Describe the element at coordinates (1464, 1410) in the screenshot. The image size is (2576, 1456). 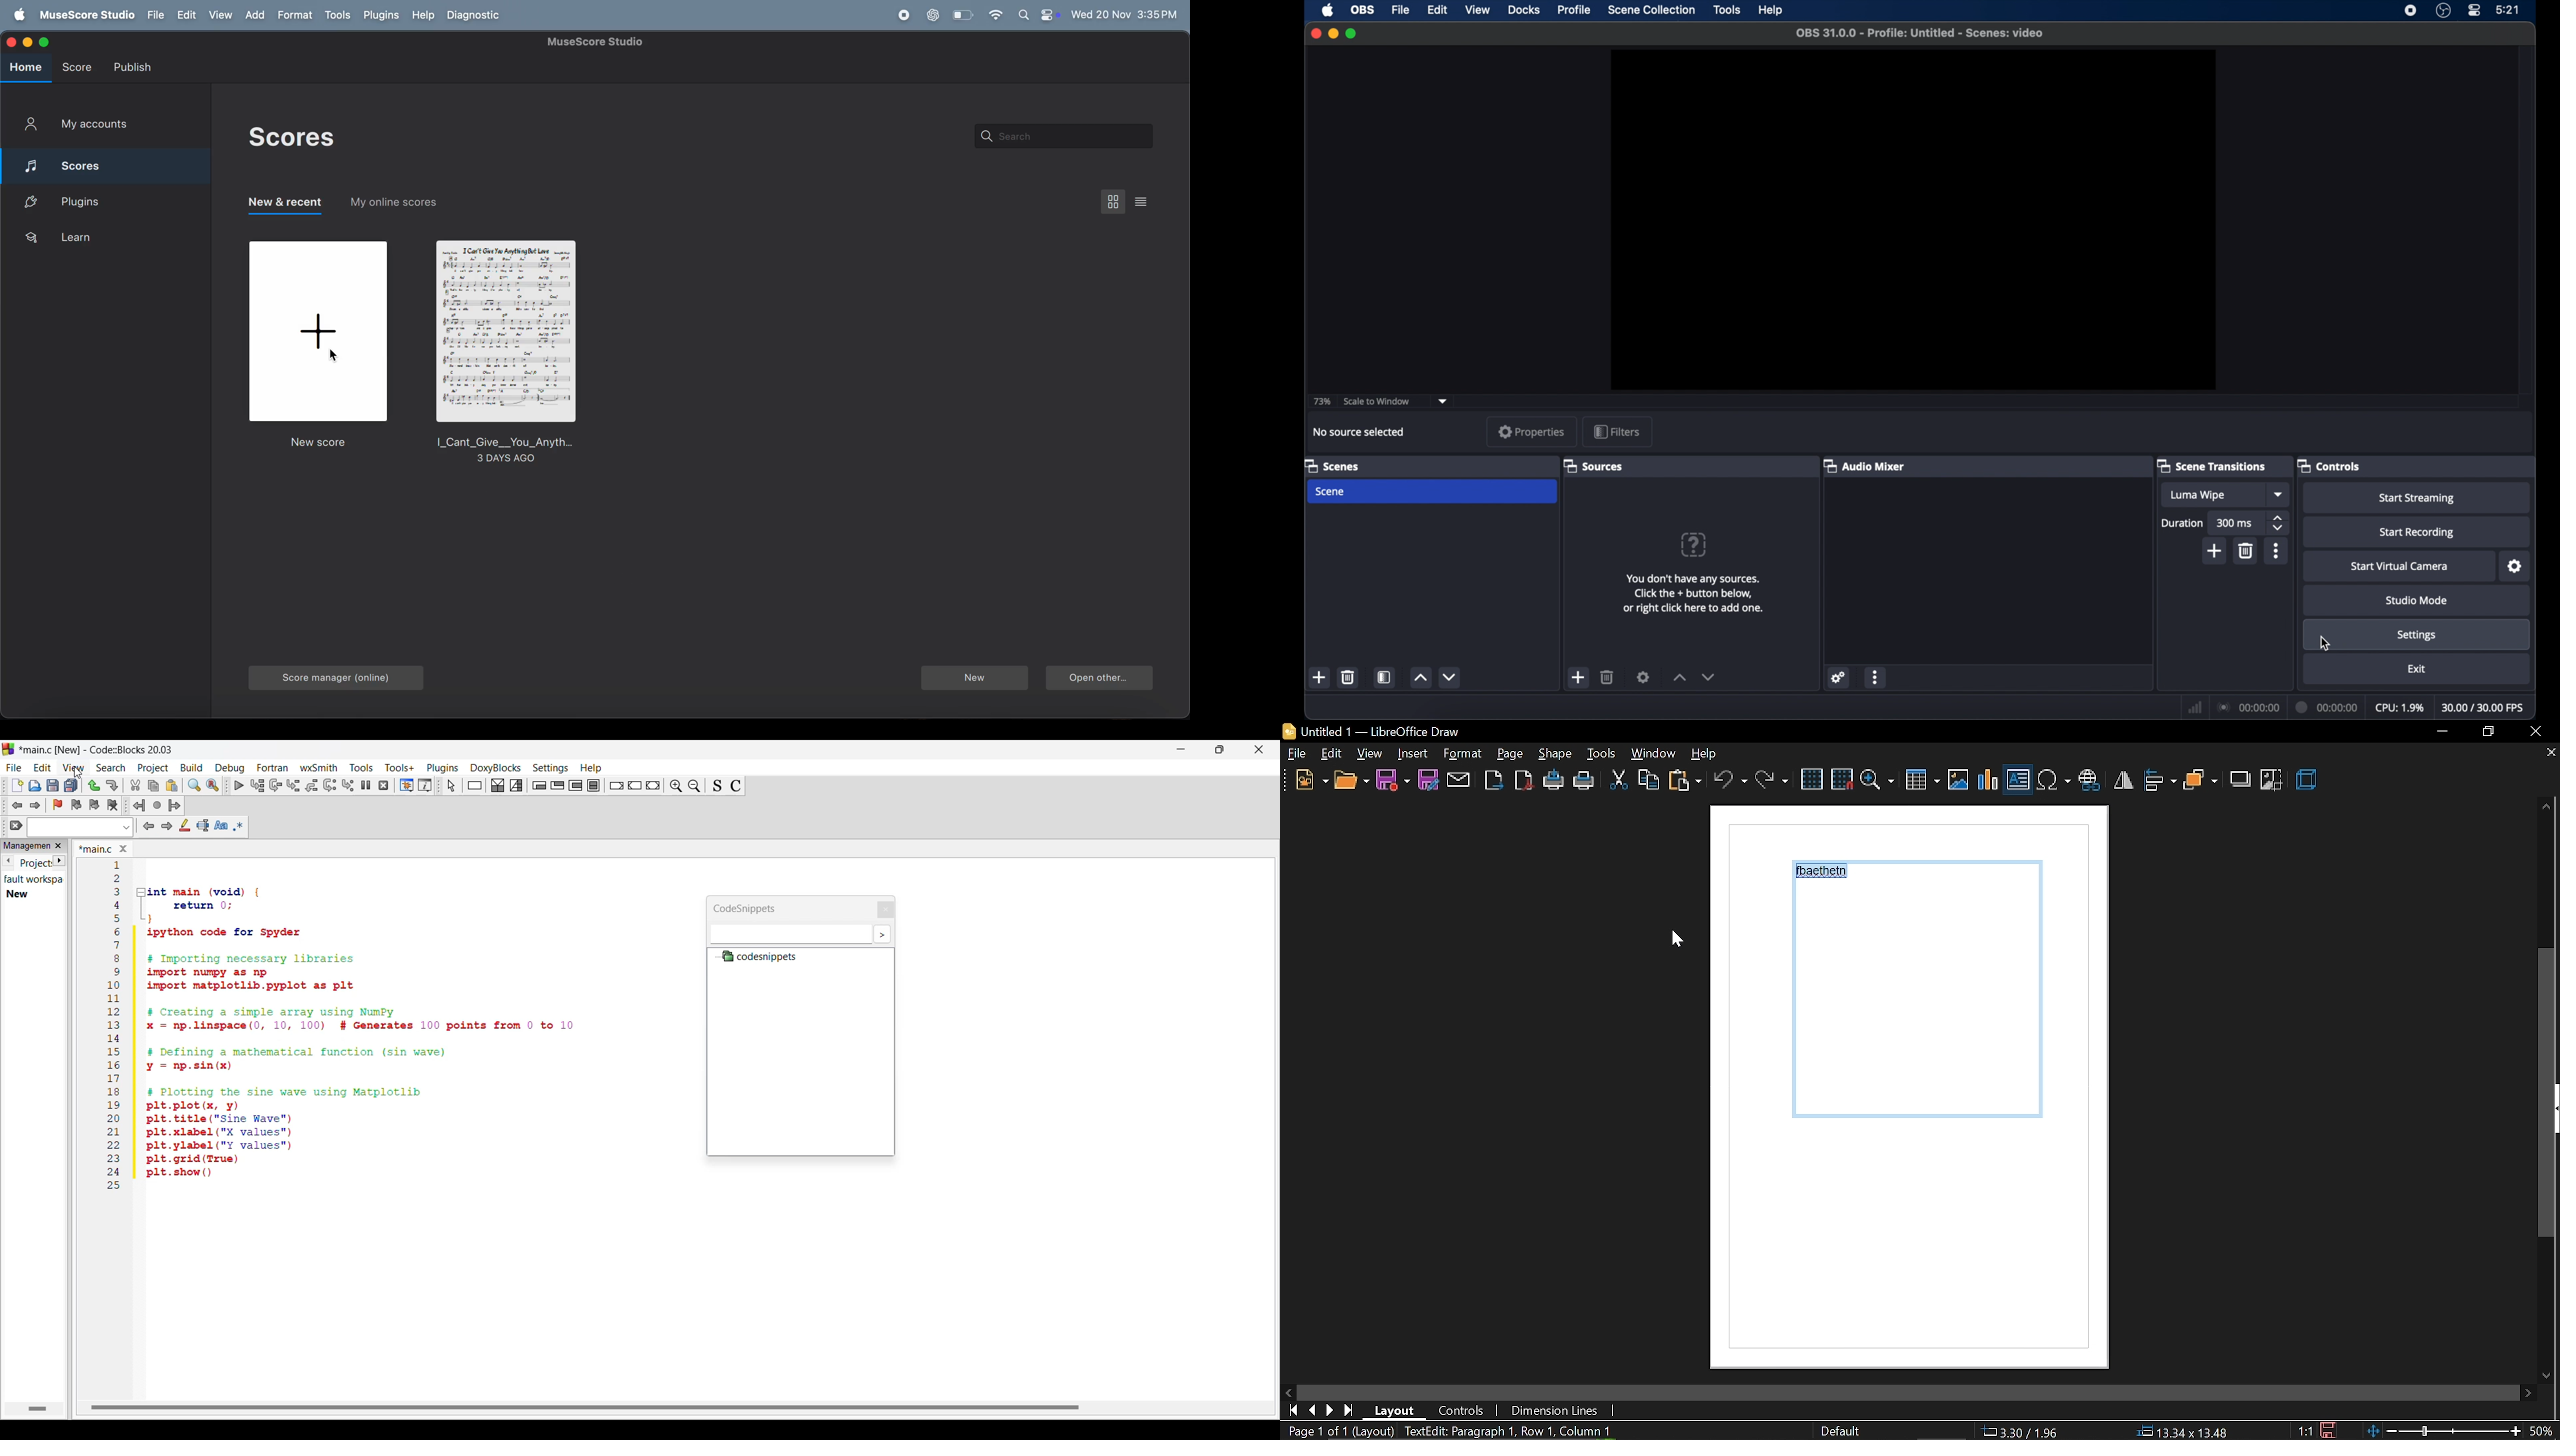
I see `controls` at that location.